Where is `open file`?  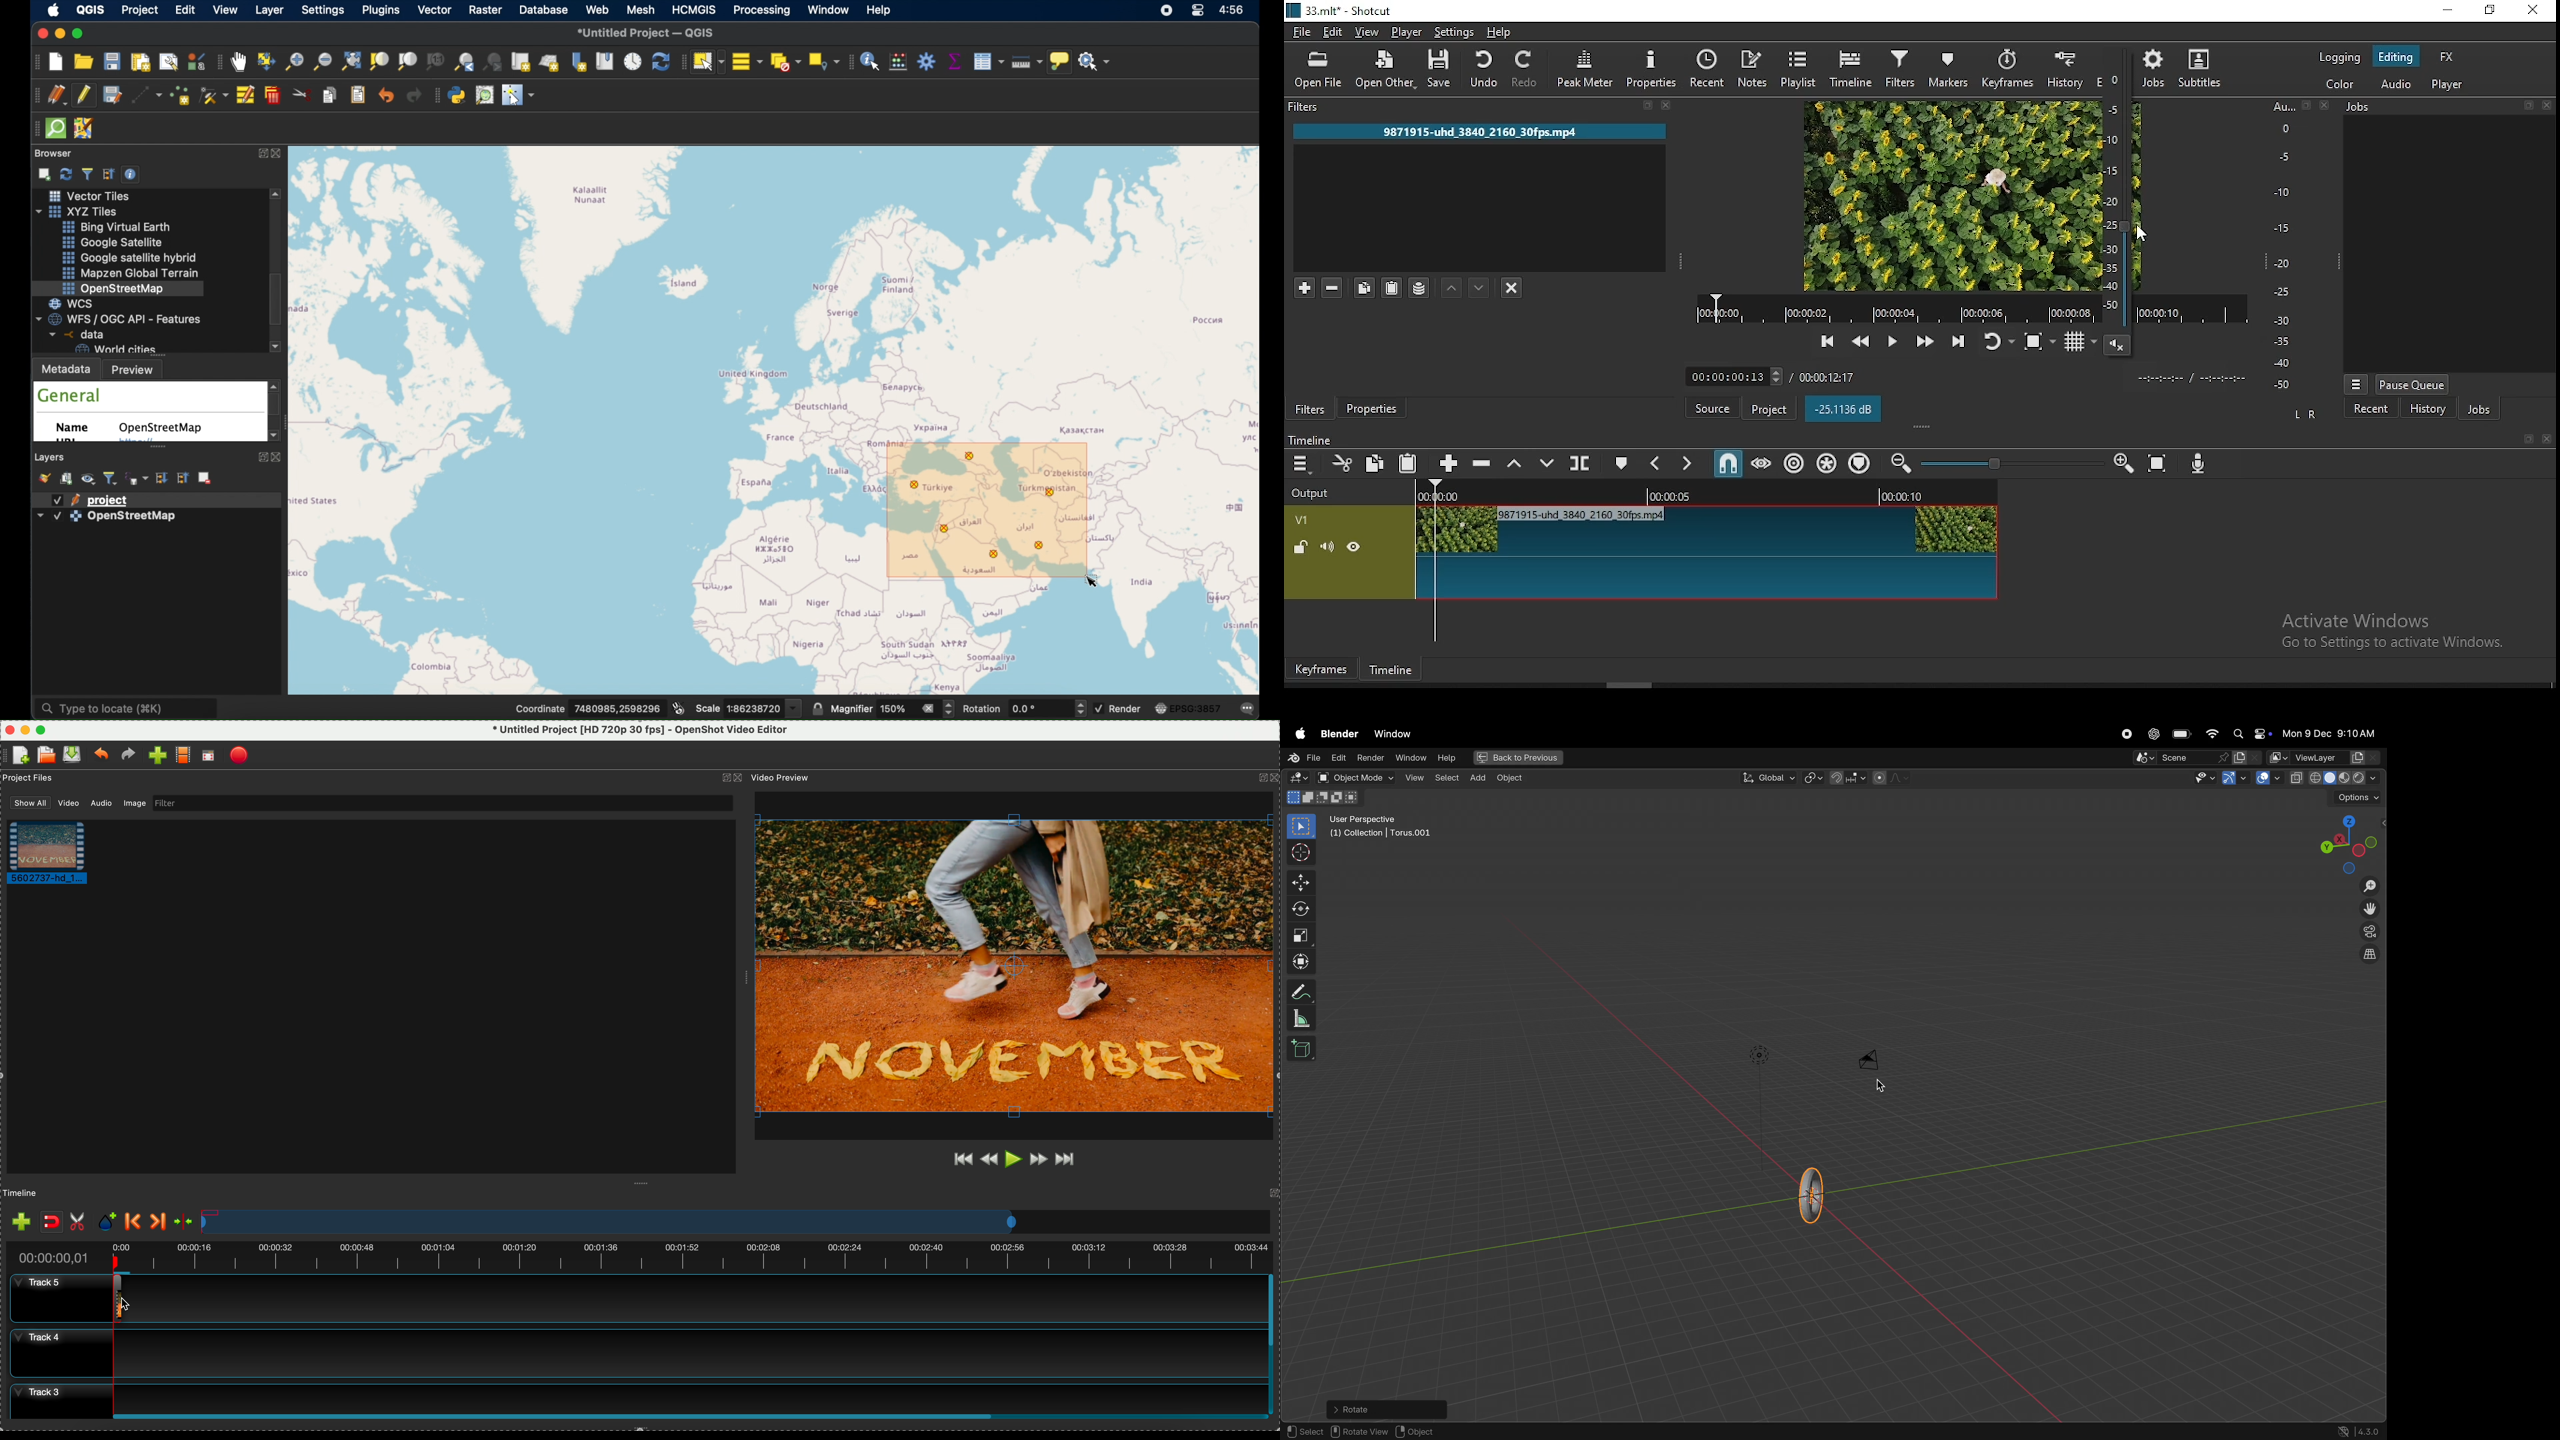 open file is located at coordinates (1319, 72).